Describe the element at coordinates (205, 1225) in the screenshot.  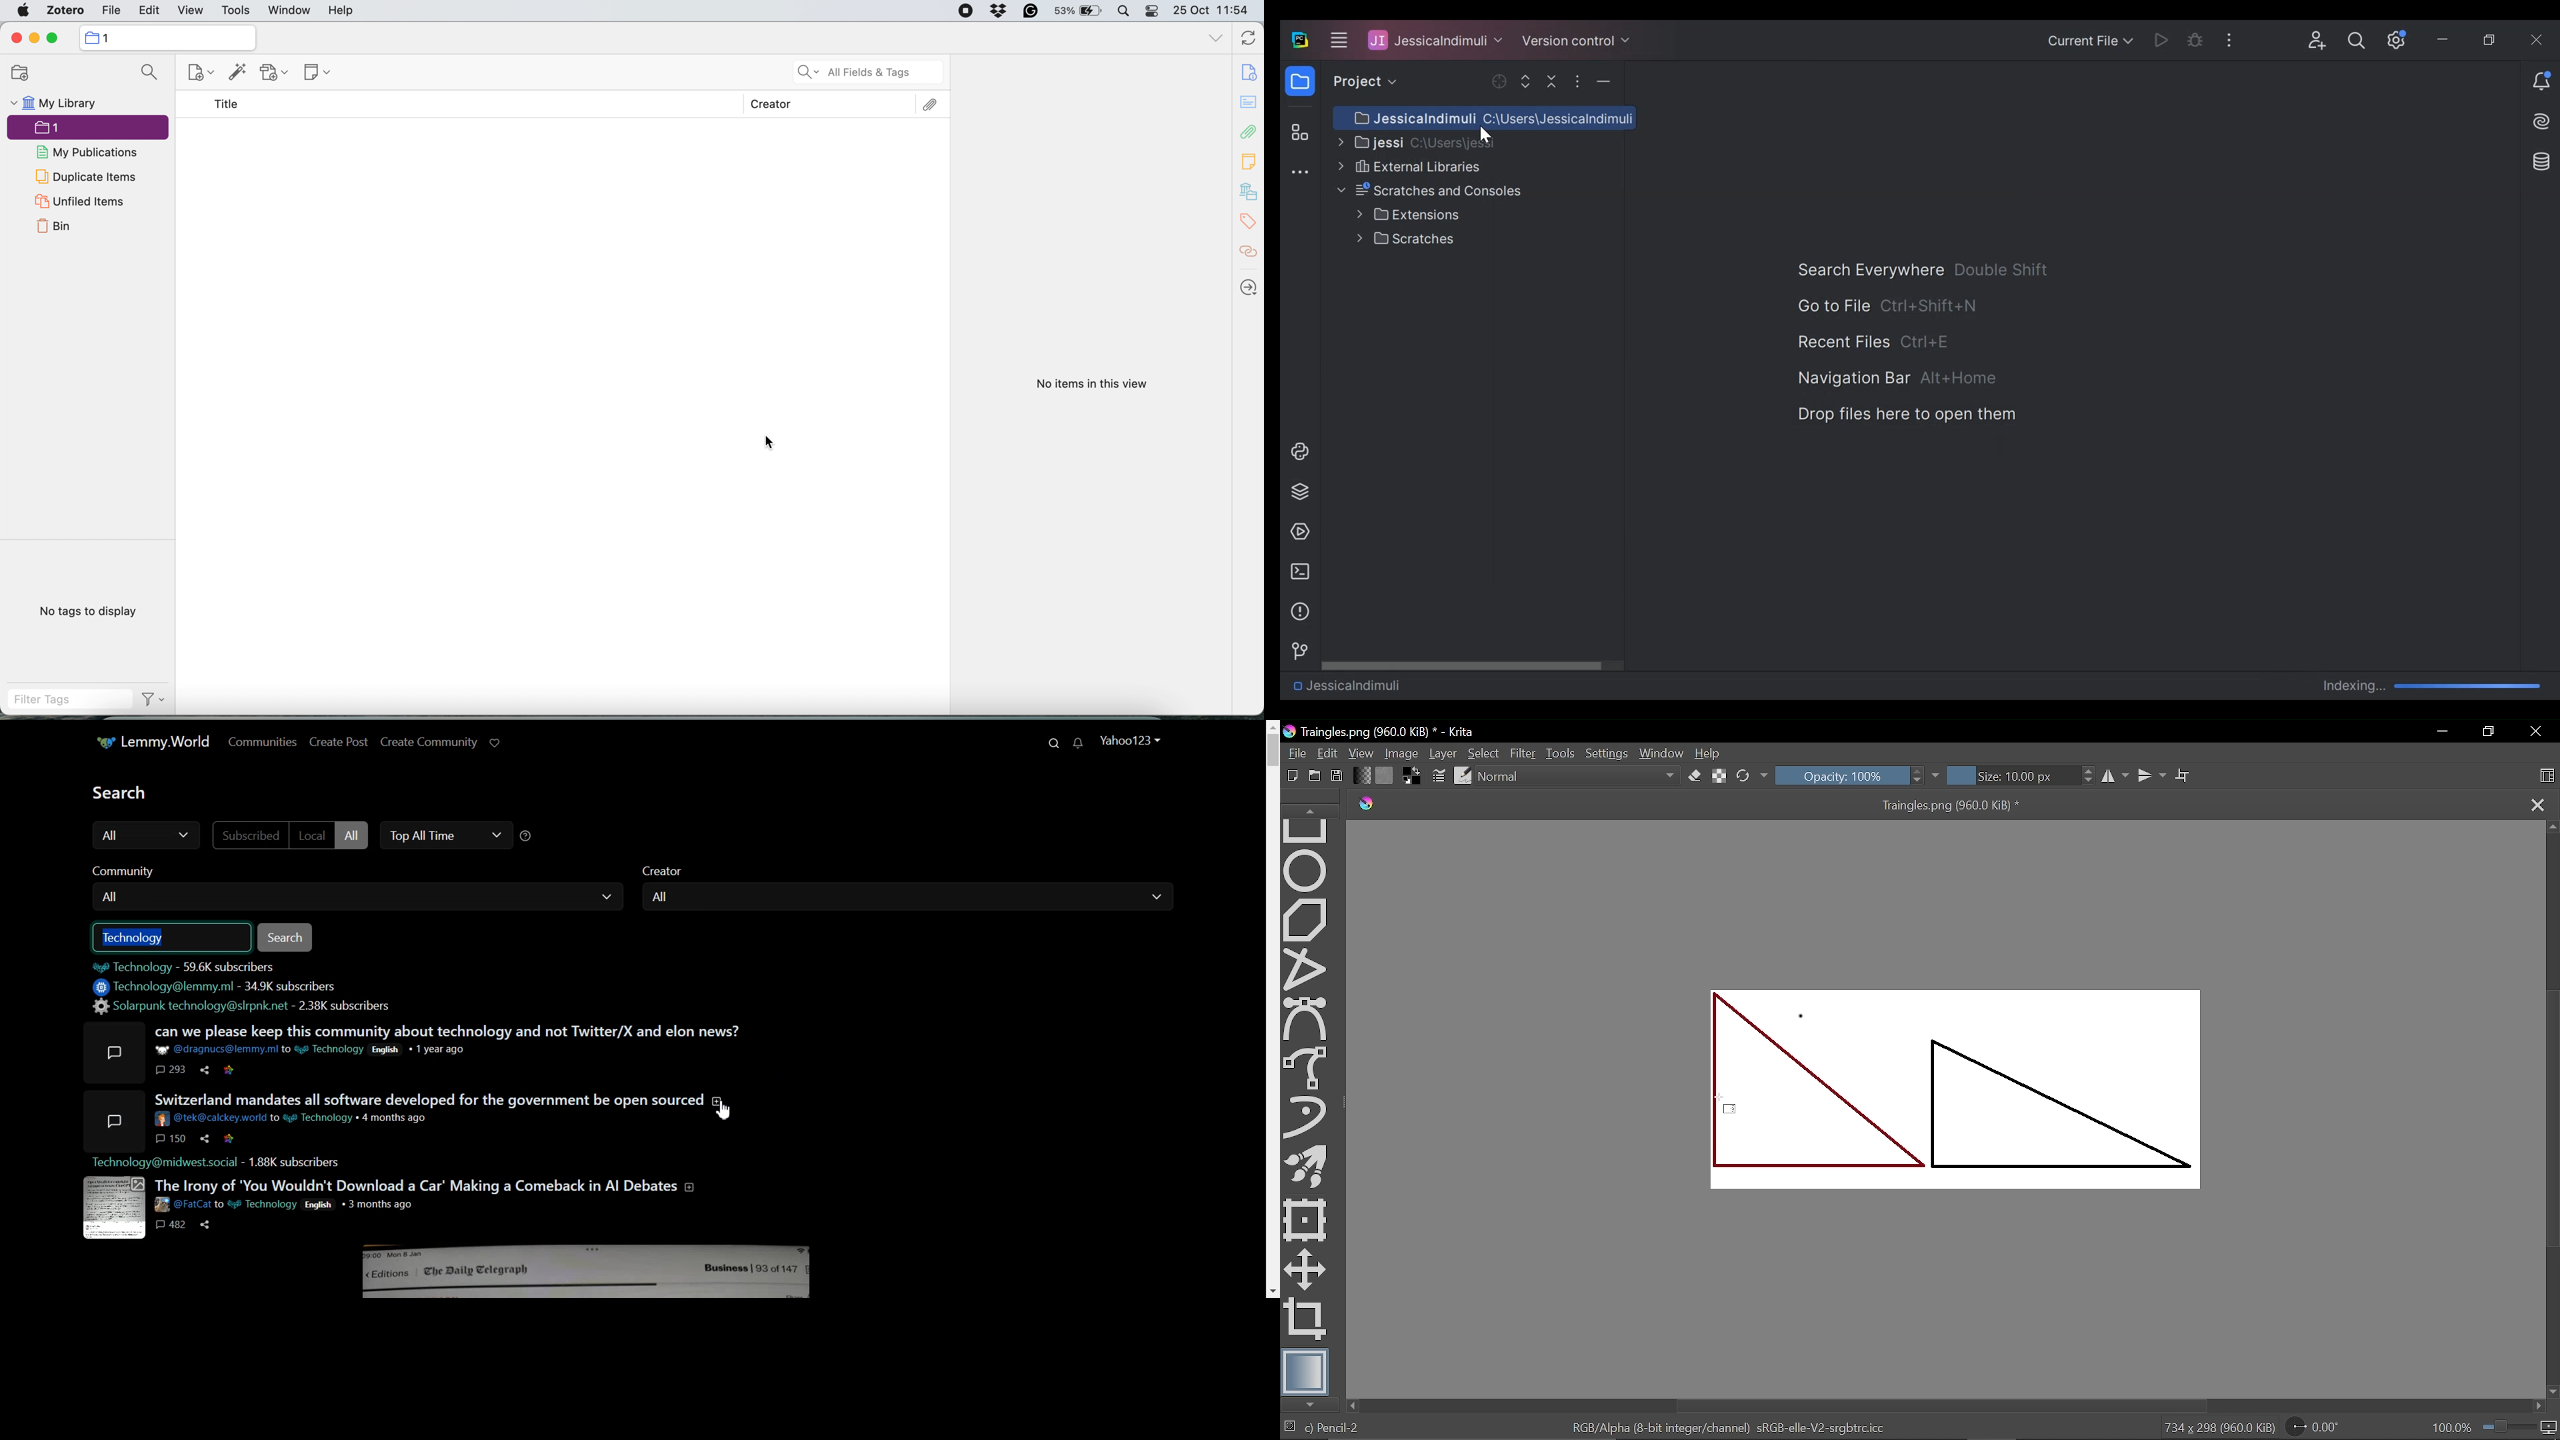
I see `share` at that location.